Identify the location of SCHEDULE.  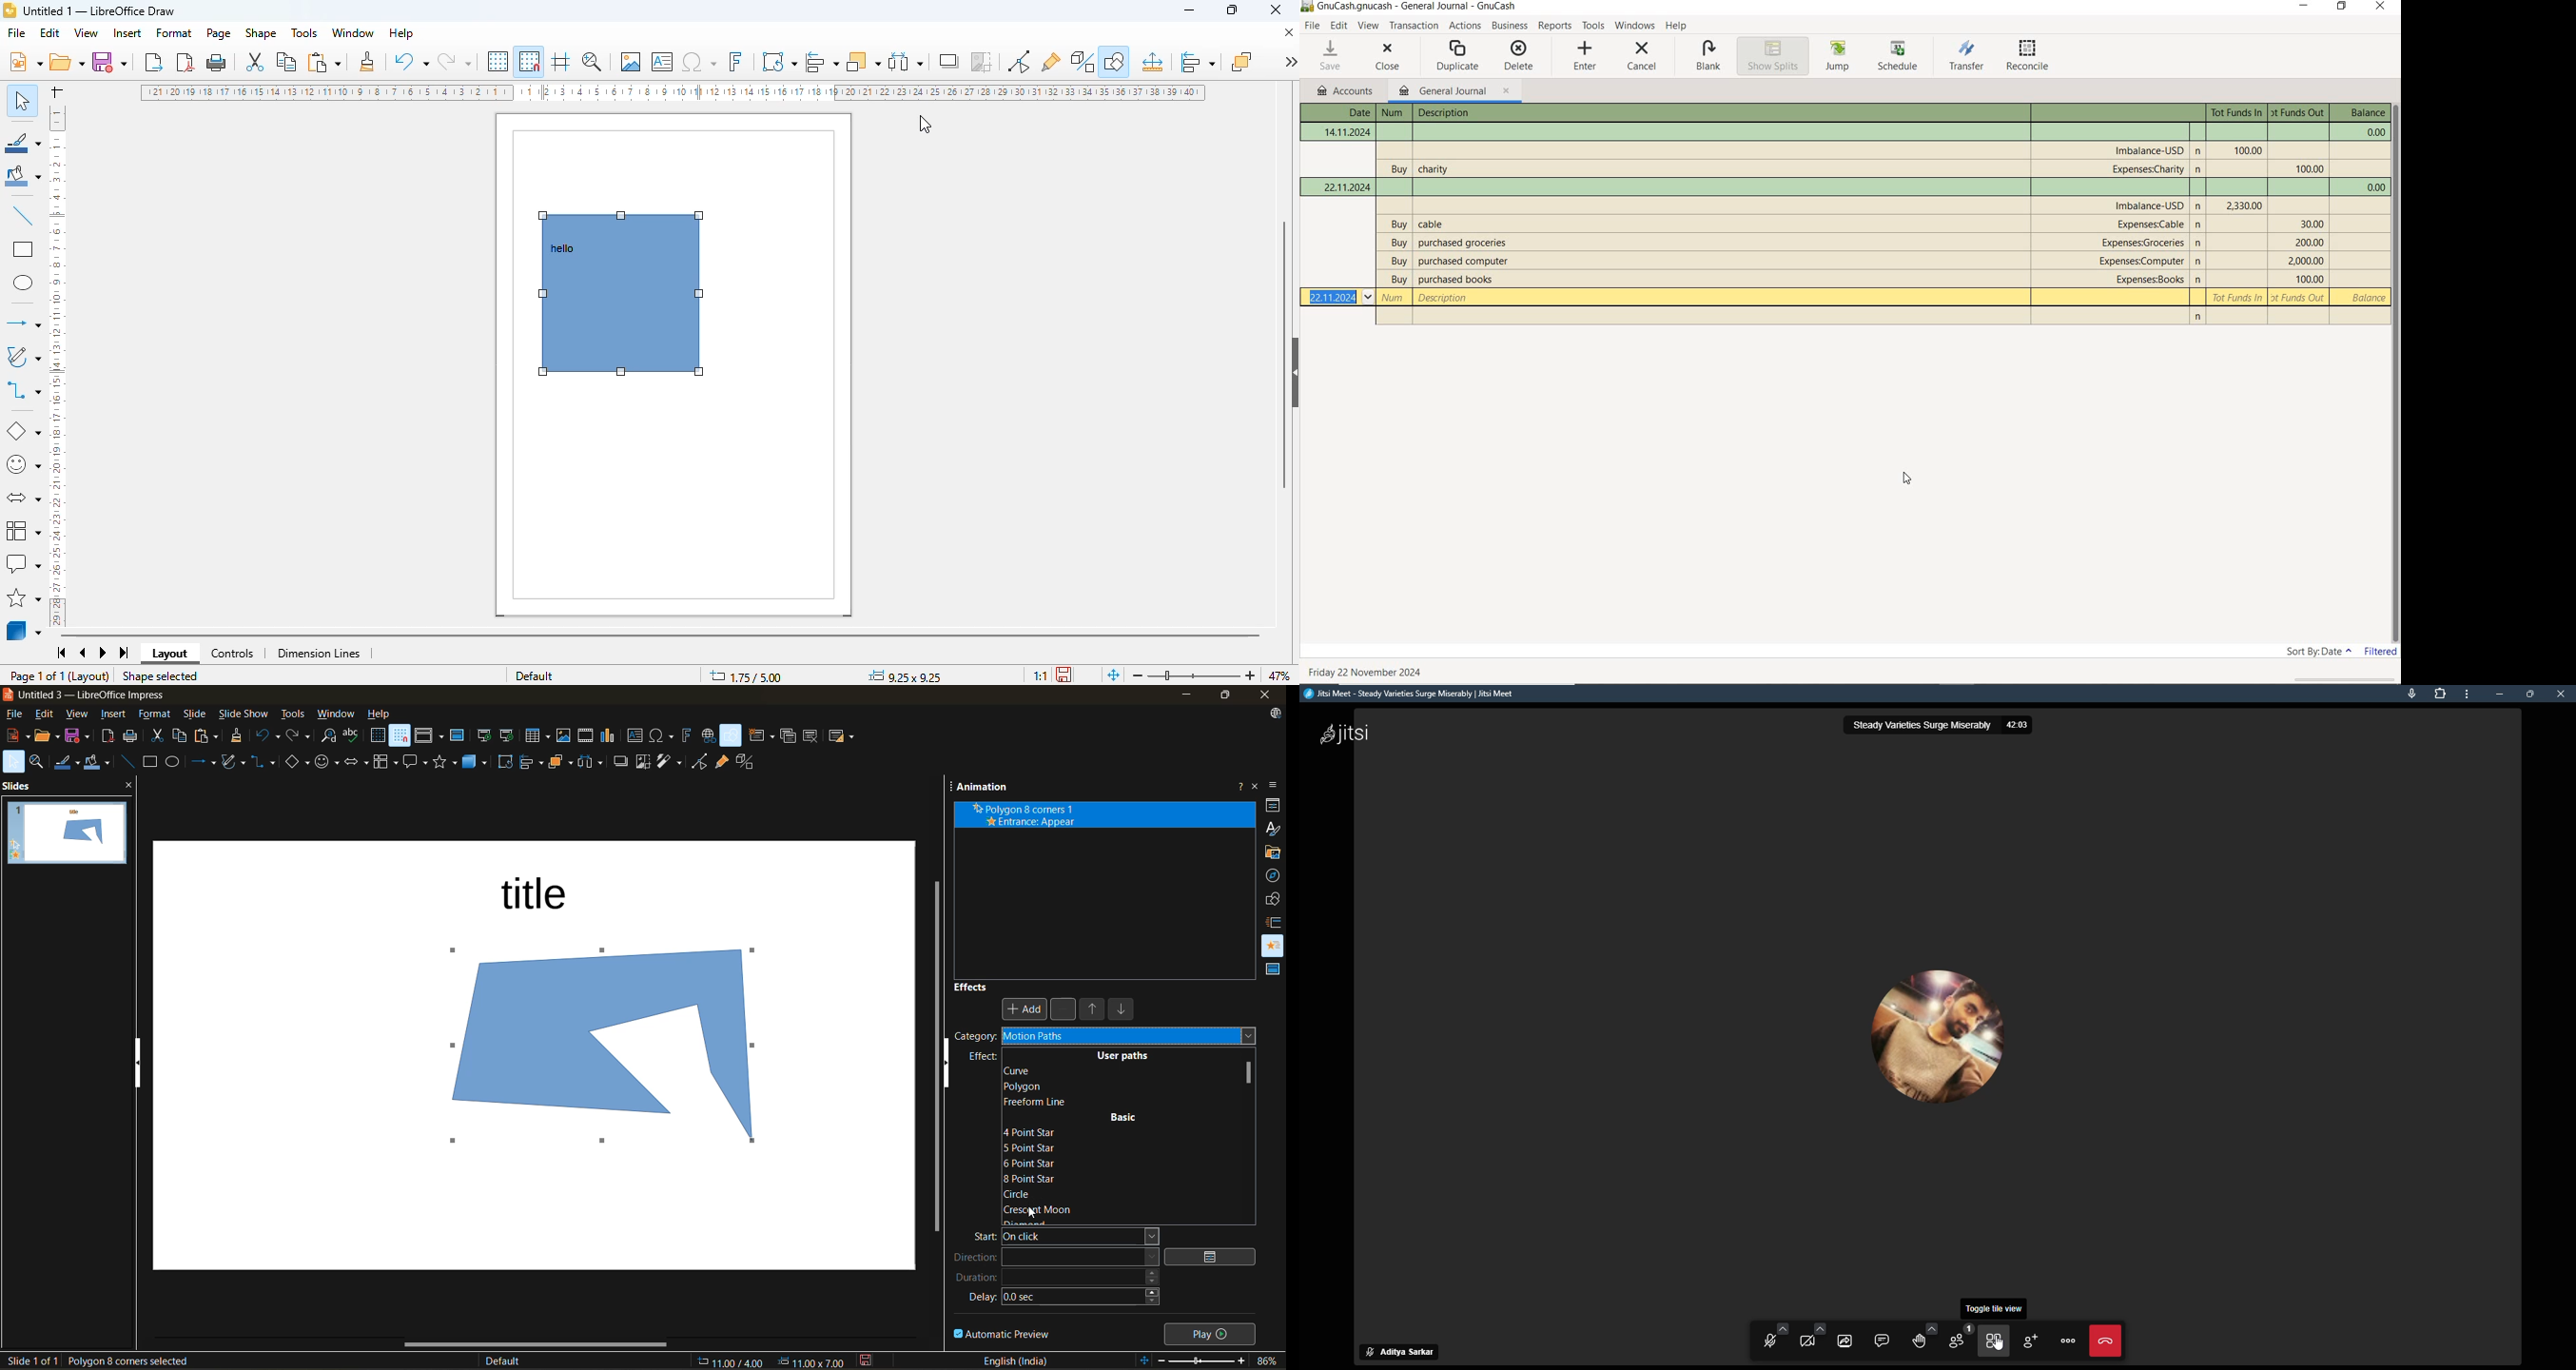
(1900, 56).